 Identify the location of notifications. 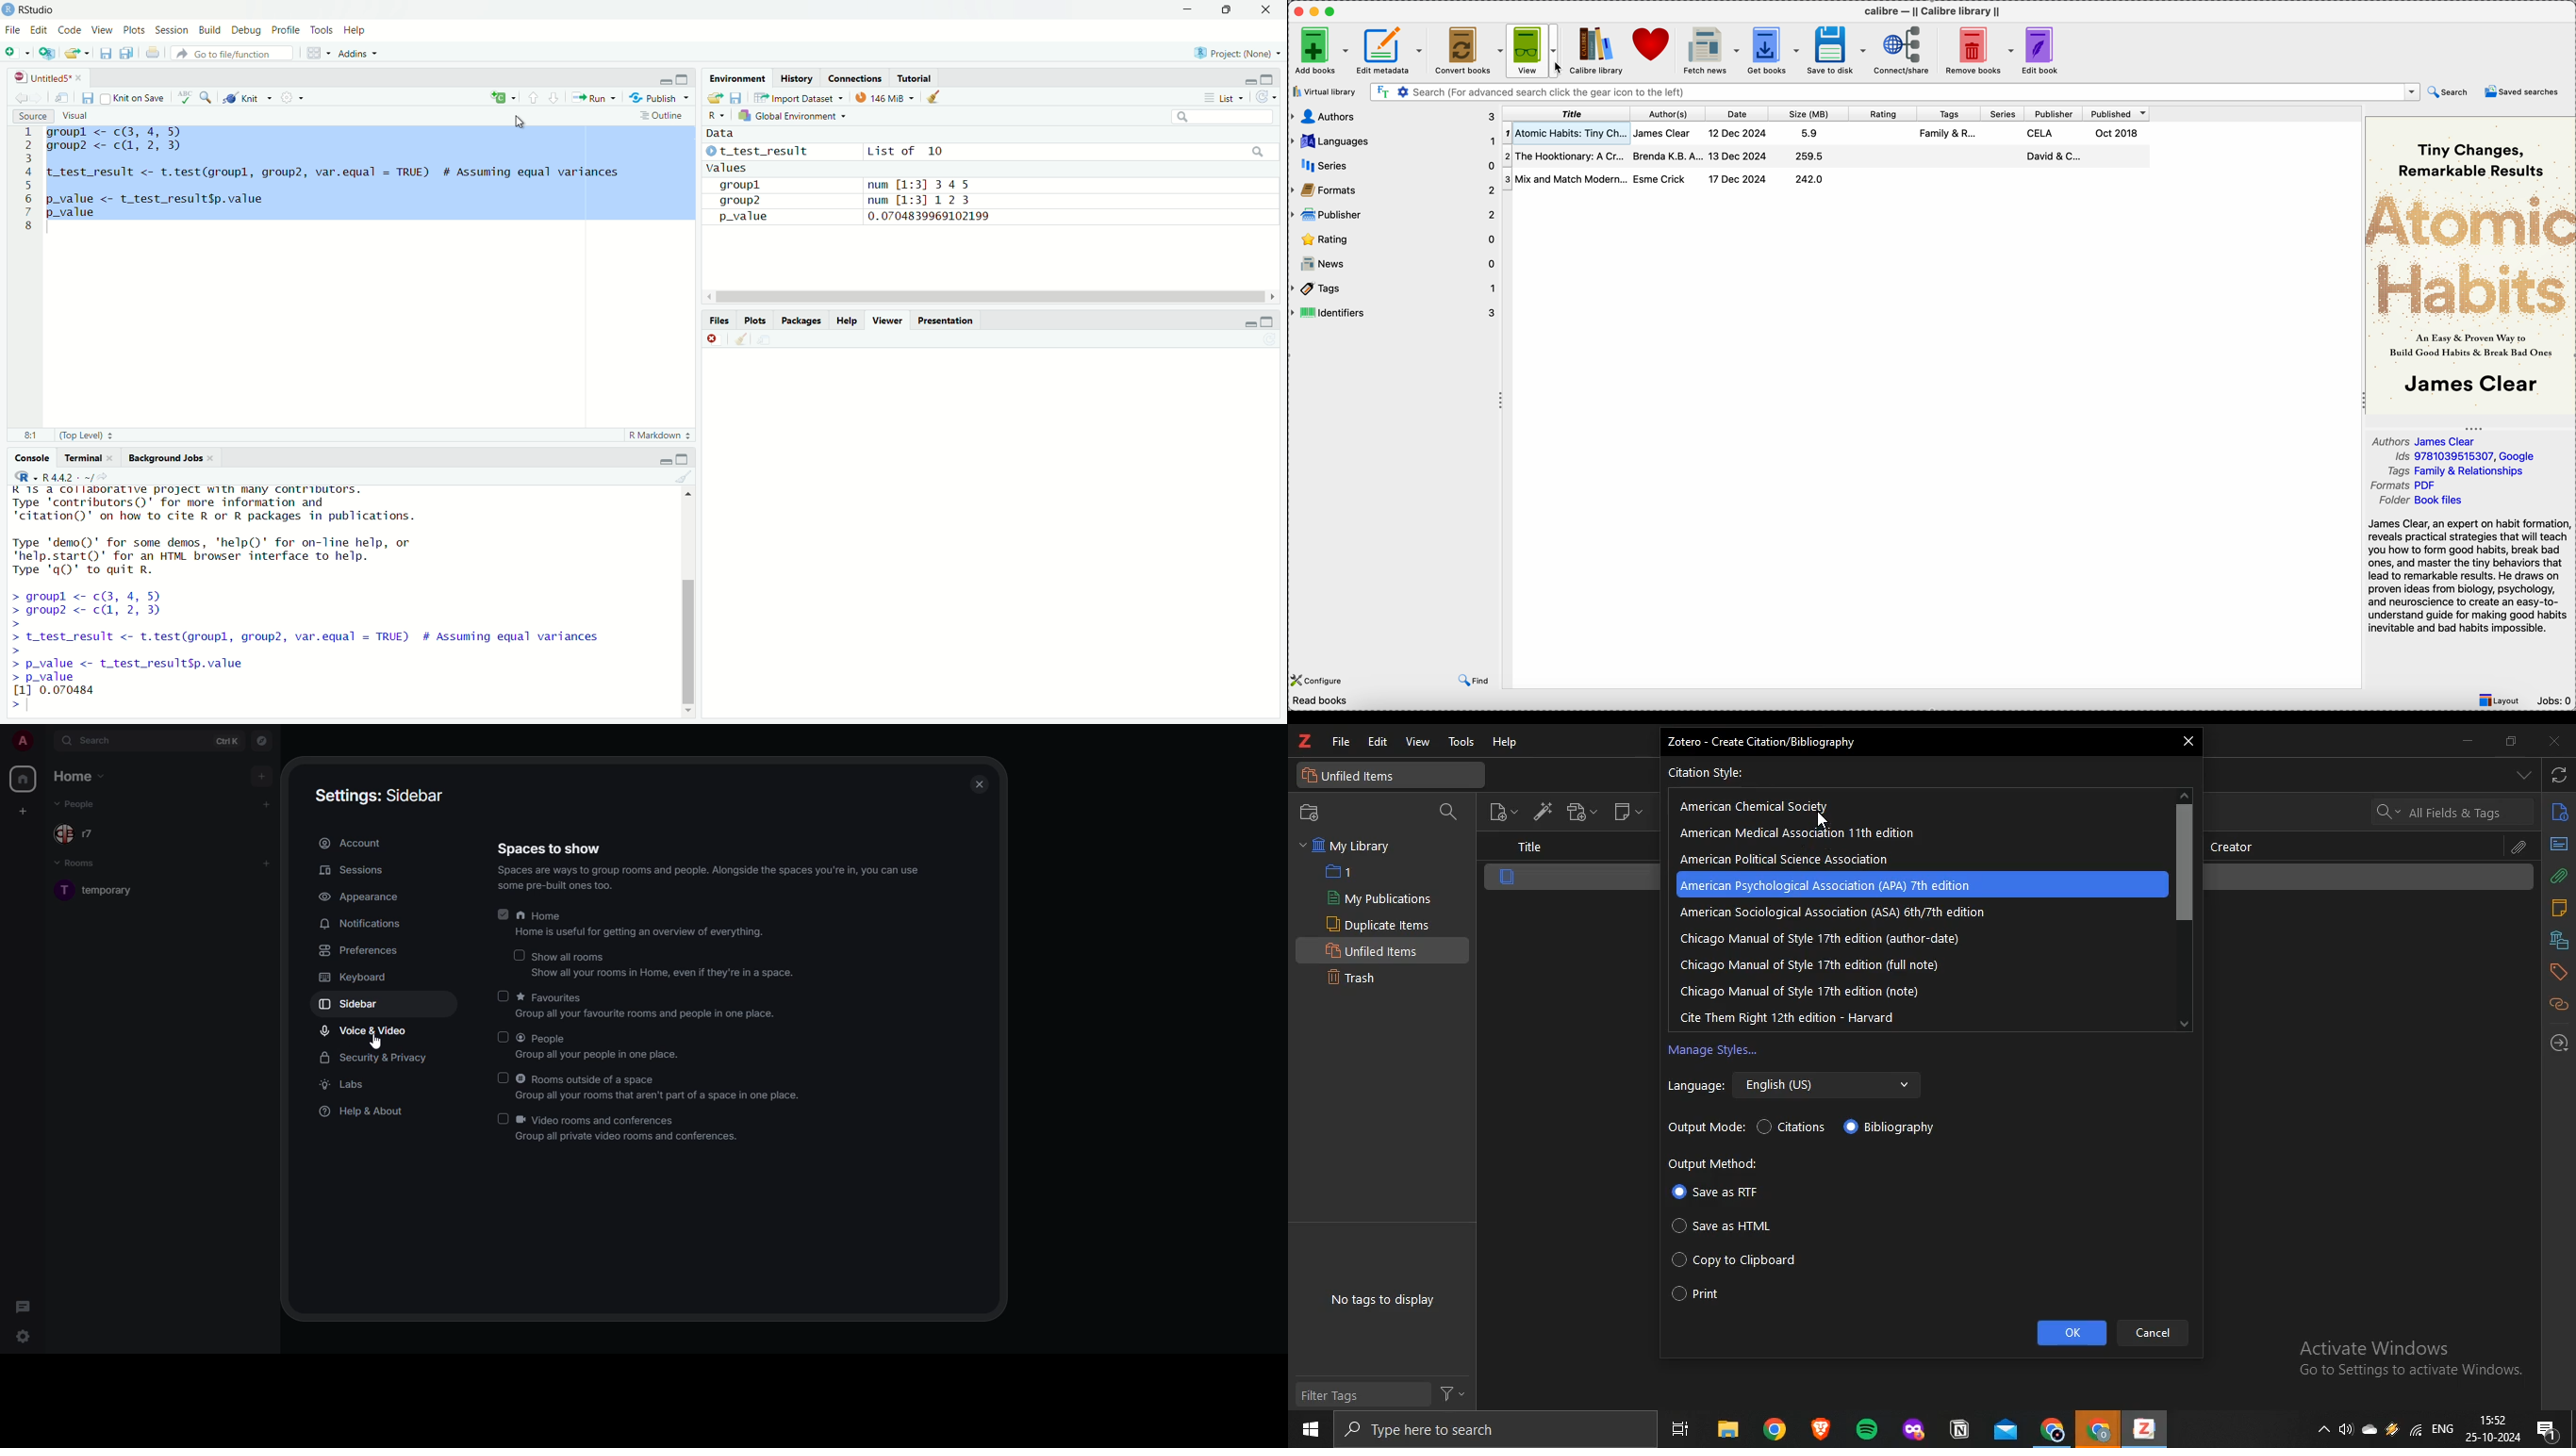
(368, 925).